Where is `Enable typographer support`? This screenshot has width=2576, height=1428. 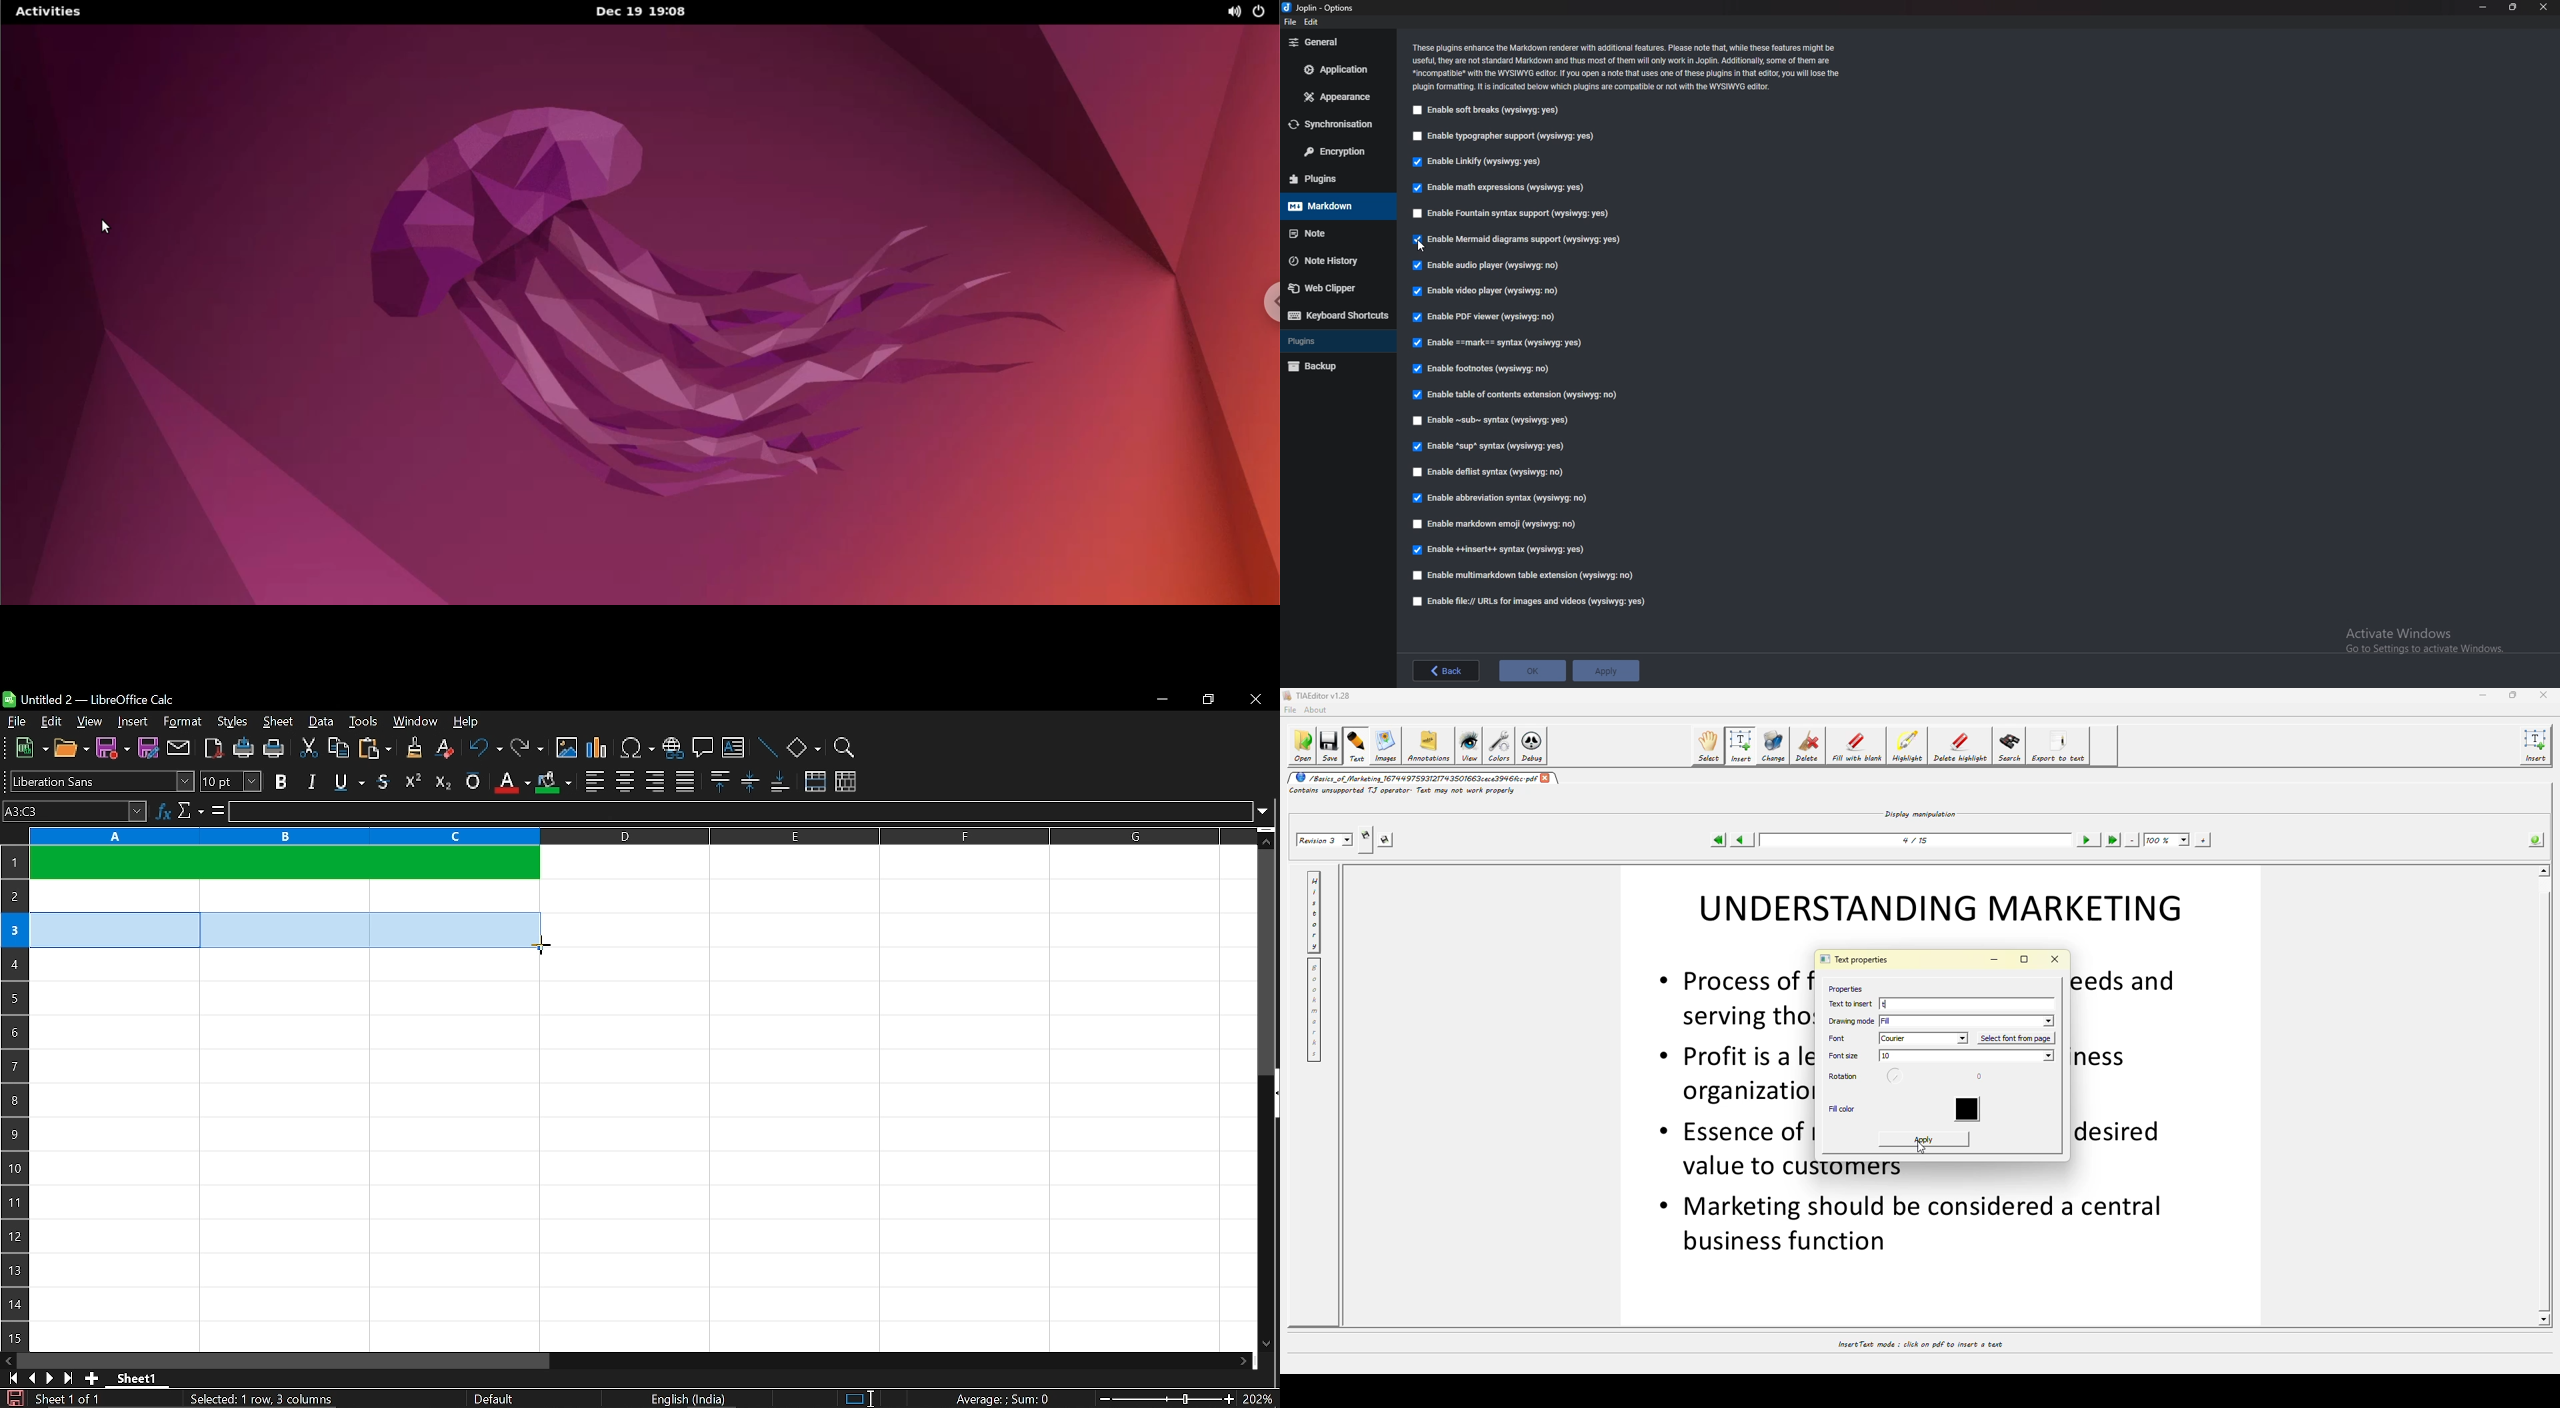 Enable typographer support is located at coordinates (1516, 135).